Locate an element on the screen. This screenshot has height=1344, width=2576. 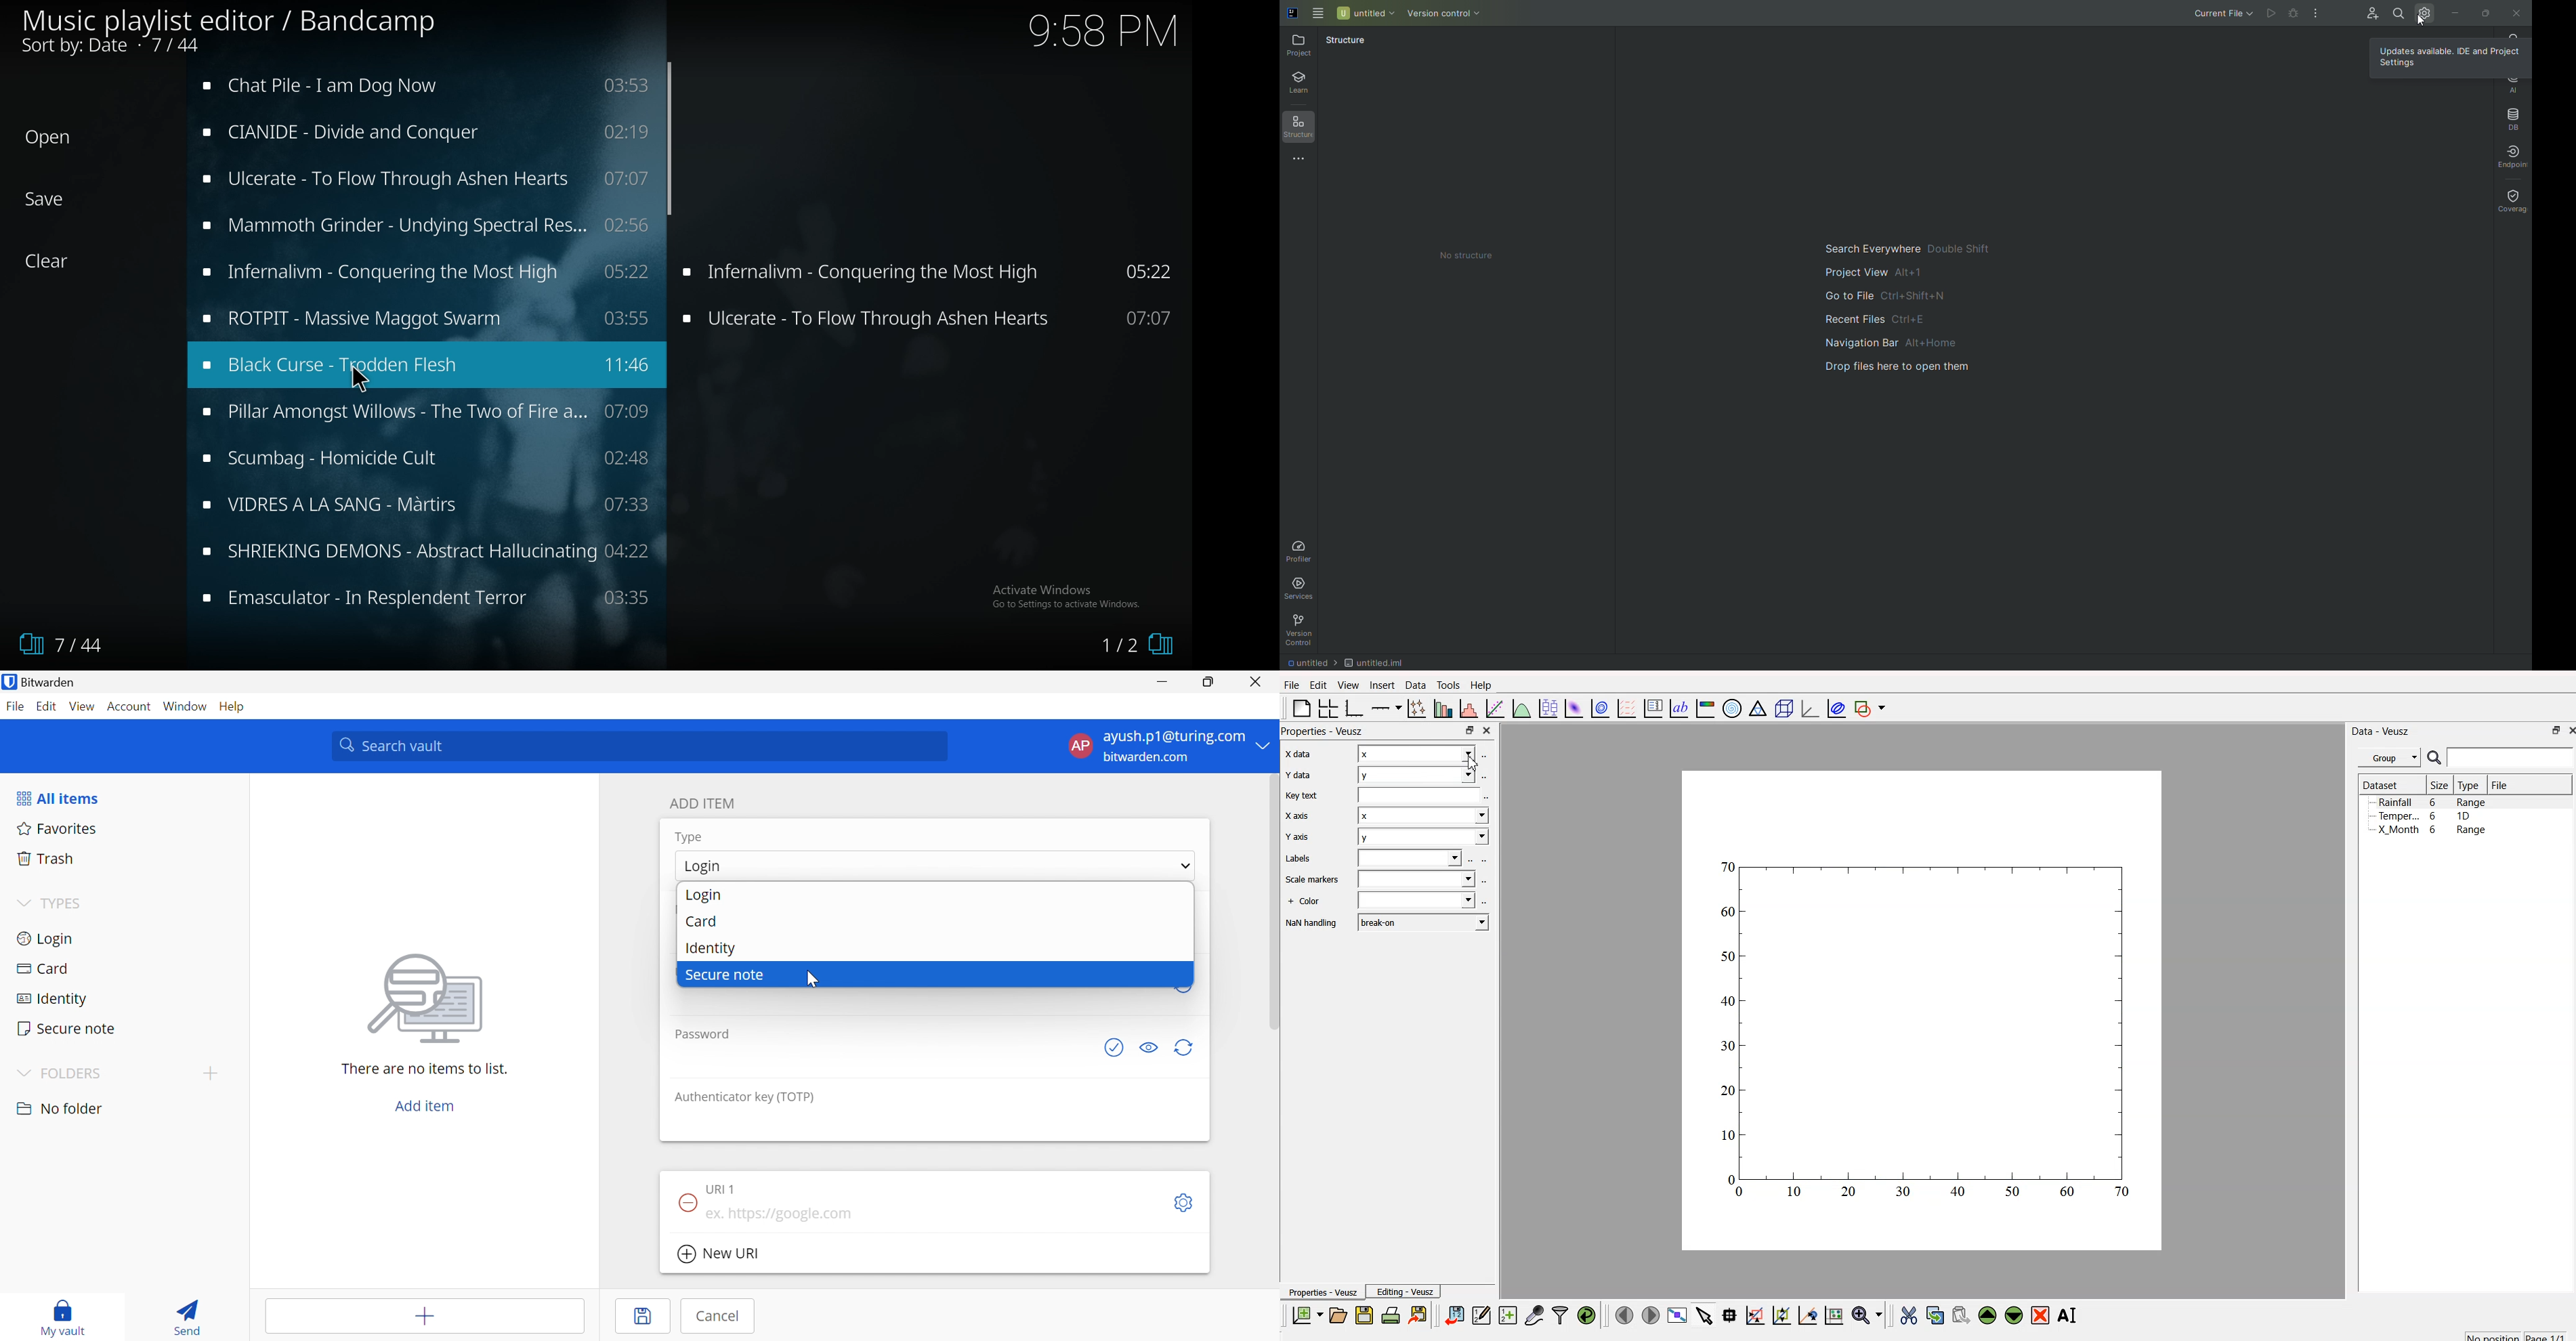
Clear is located at coordinates (54, 261).